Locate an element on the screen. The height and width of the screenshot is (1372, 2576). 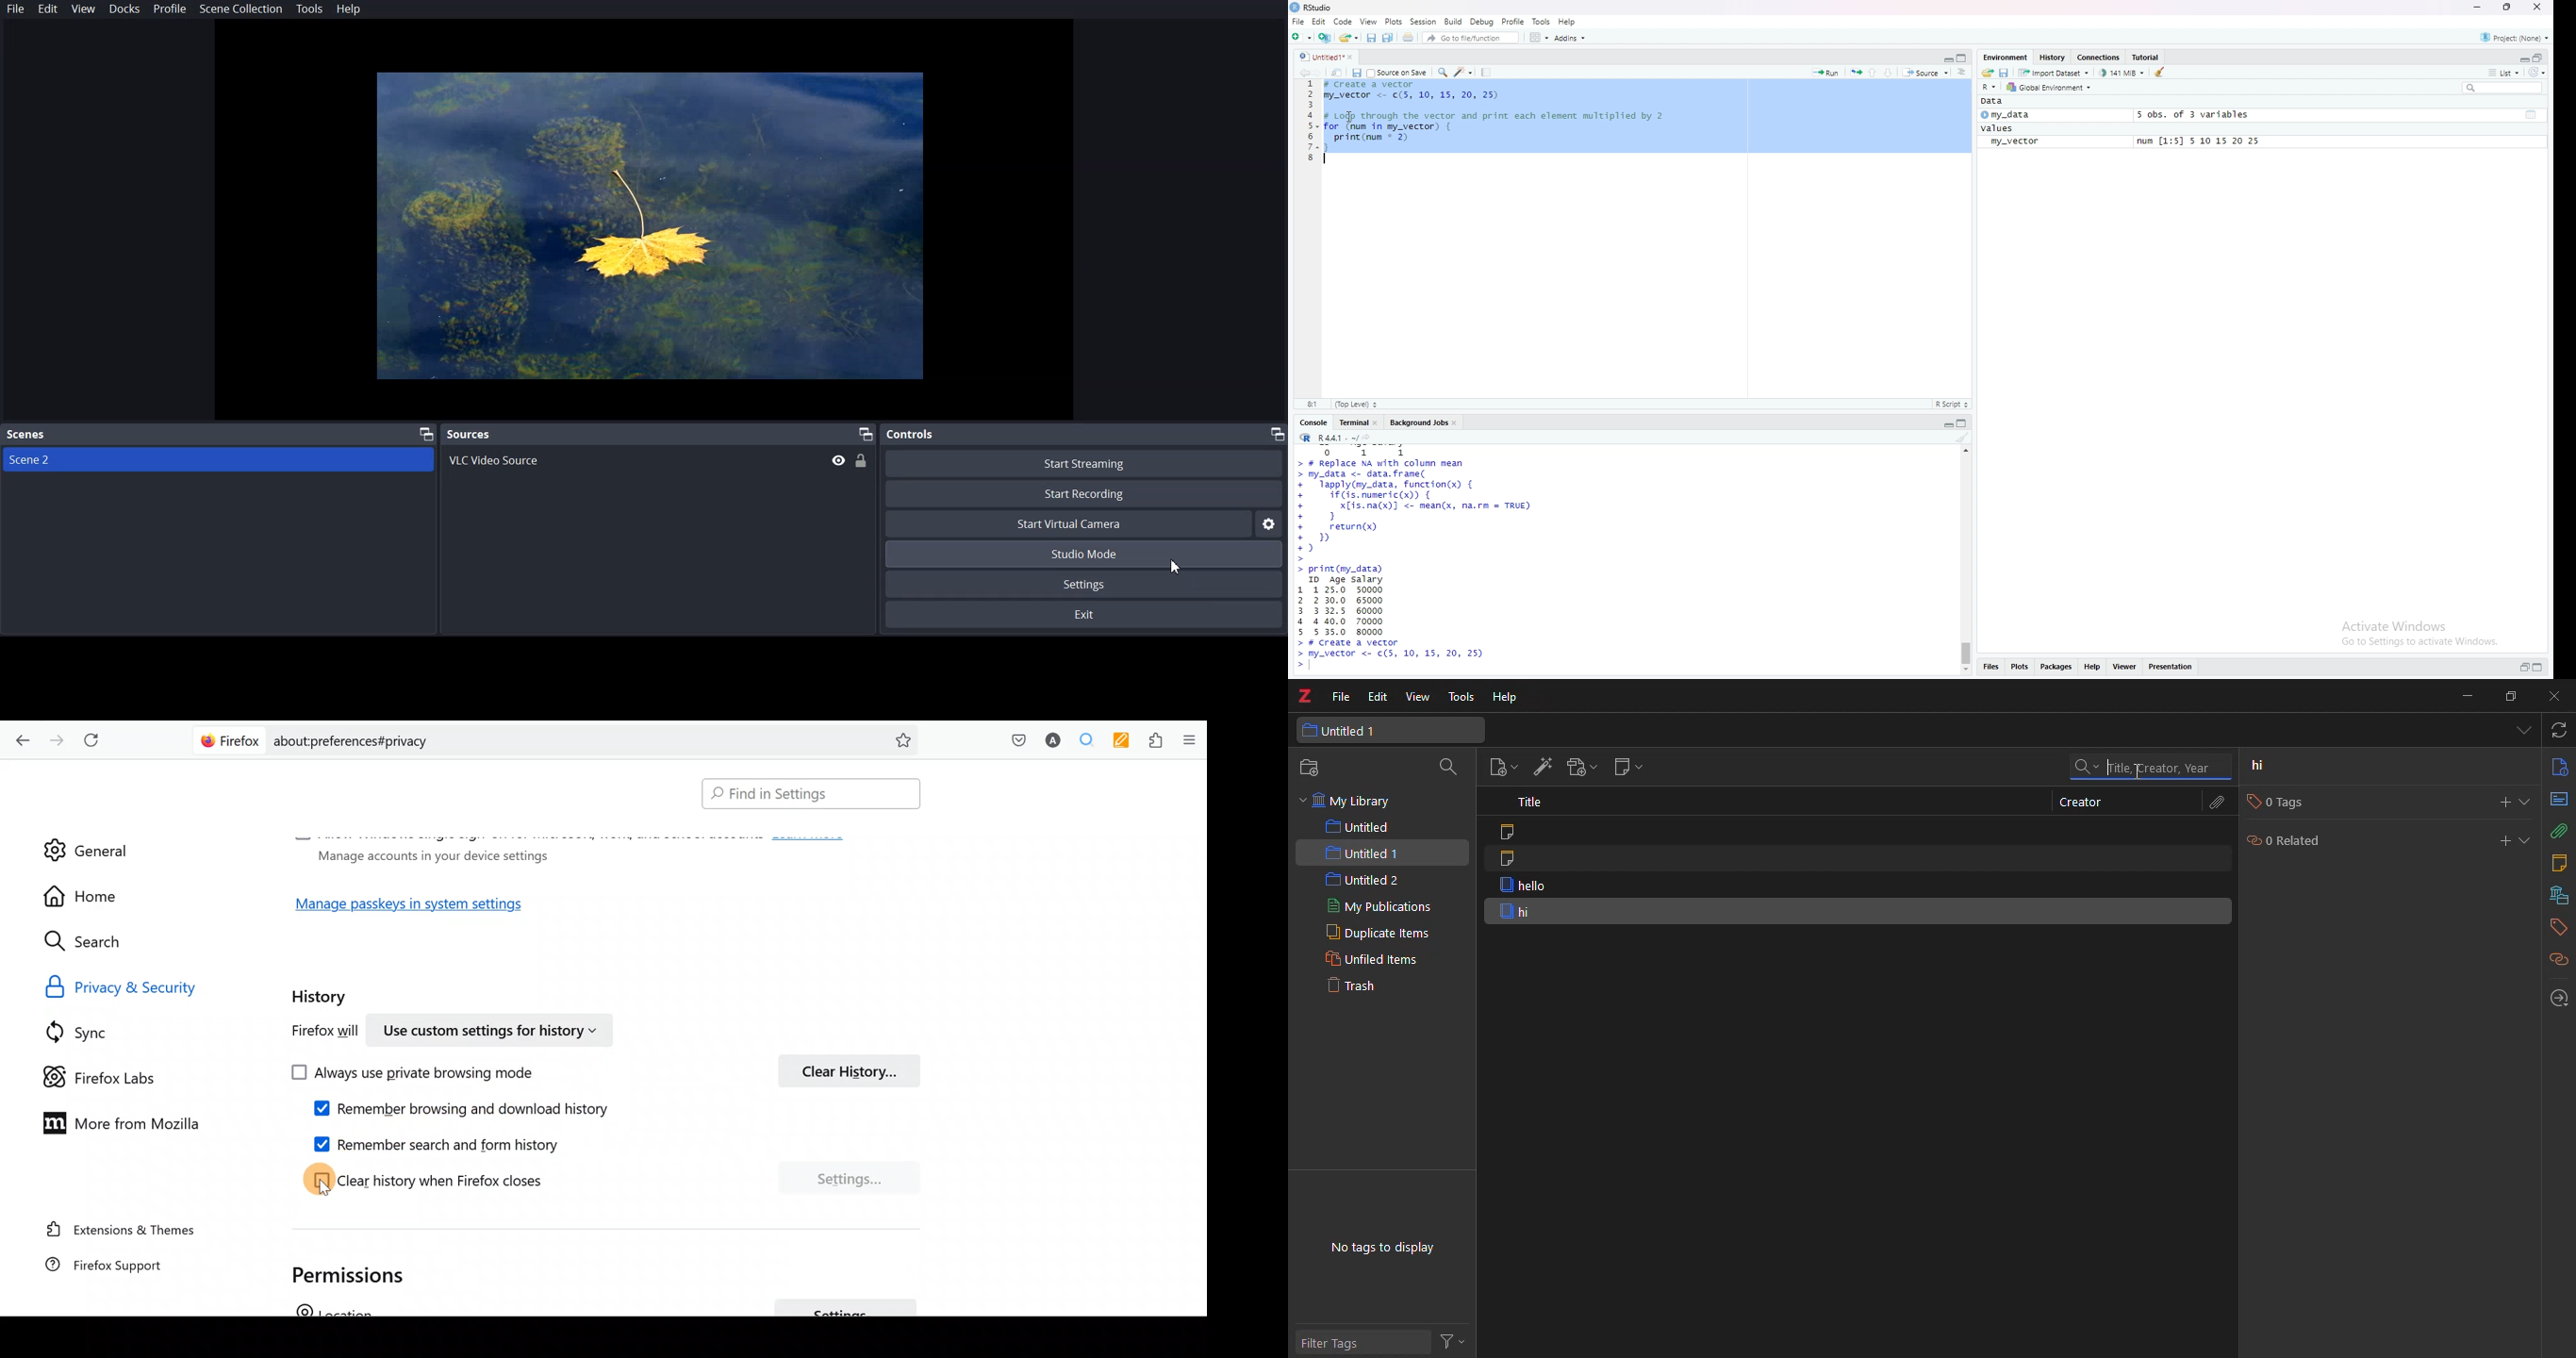
title, creator, year is located at coordinates (2150, 767).